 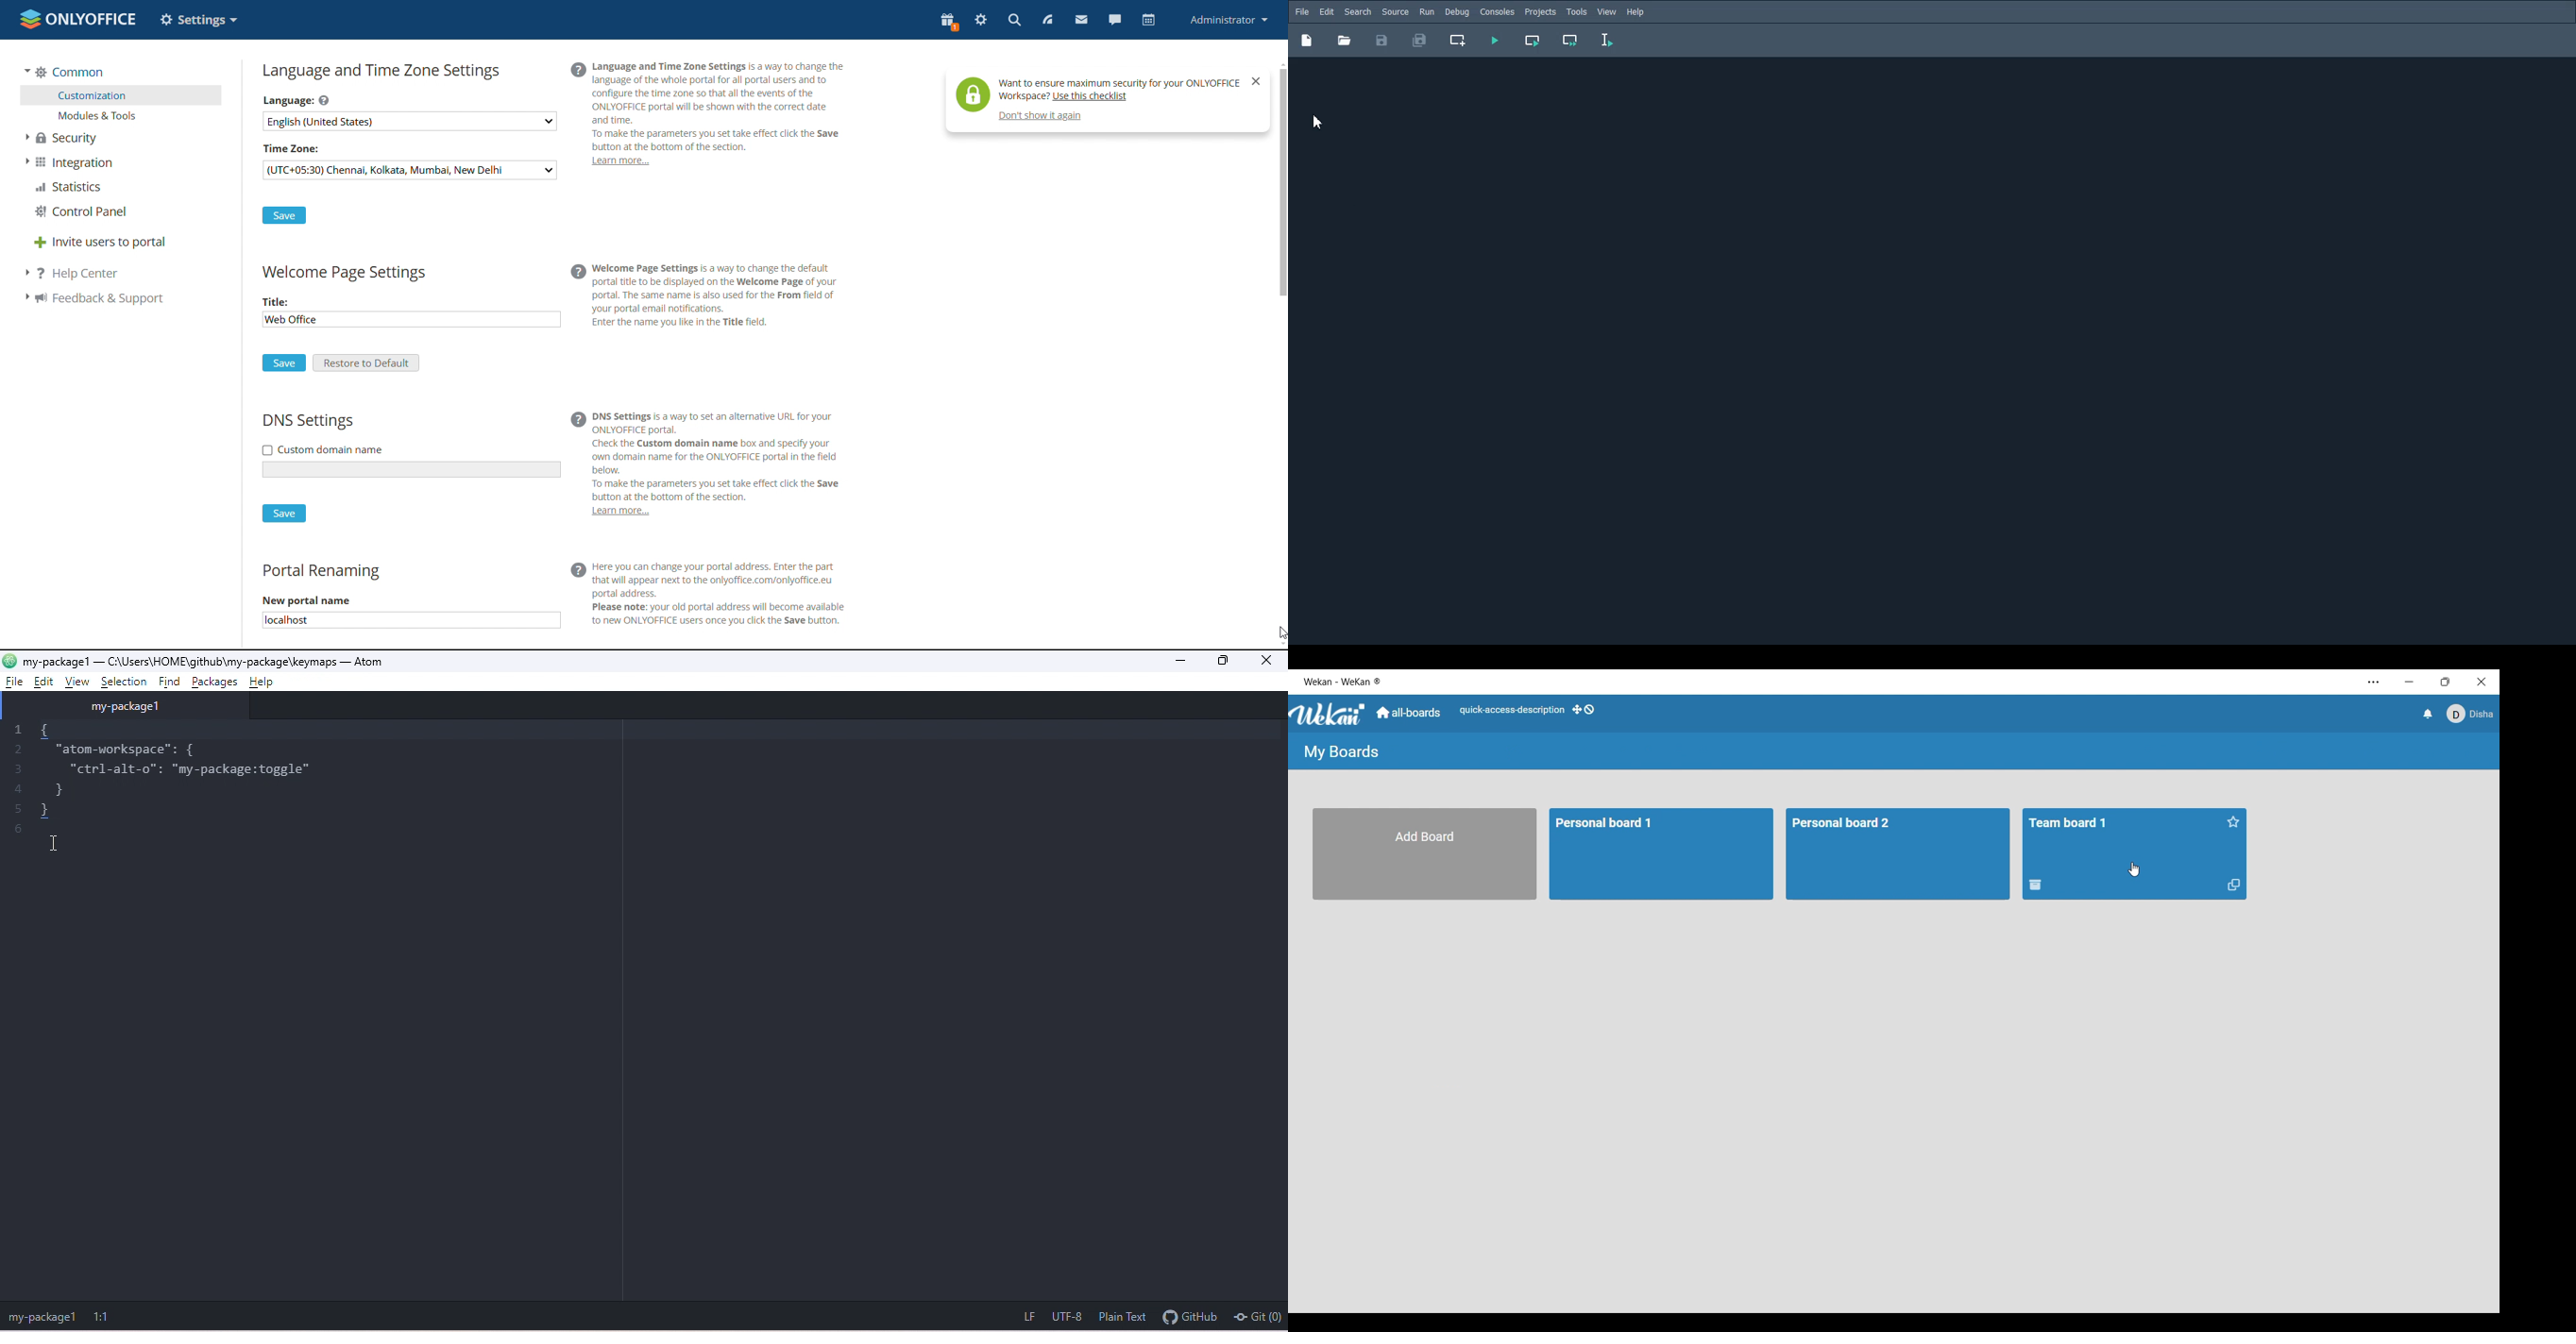 I want to click on select language, so click(x=410, y=120).